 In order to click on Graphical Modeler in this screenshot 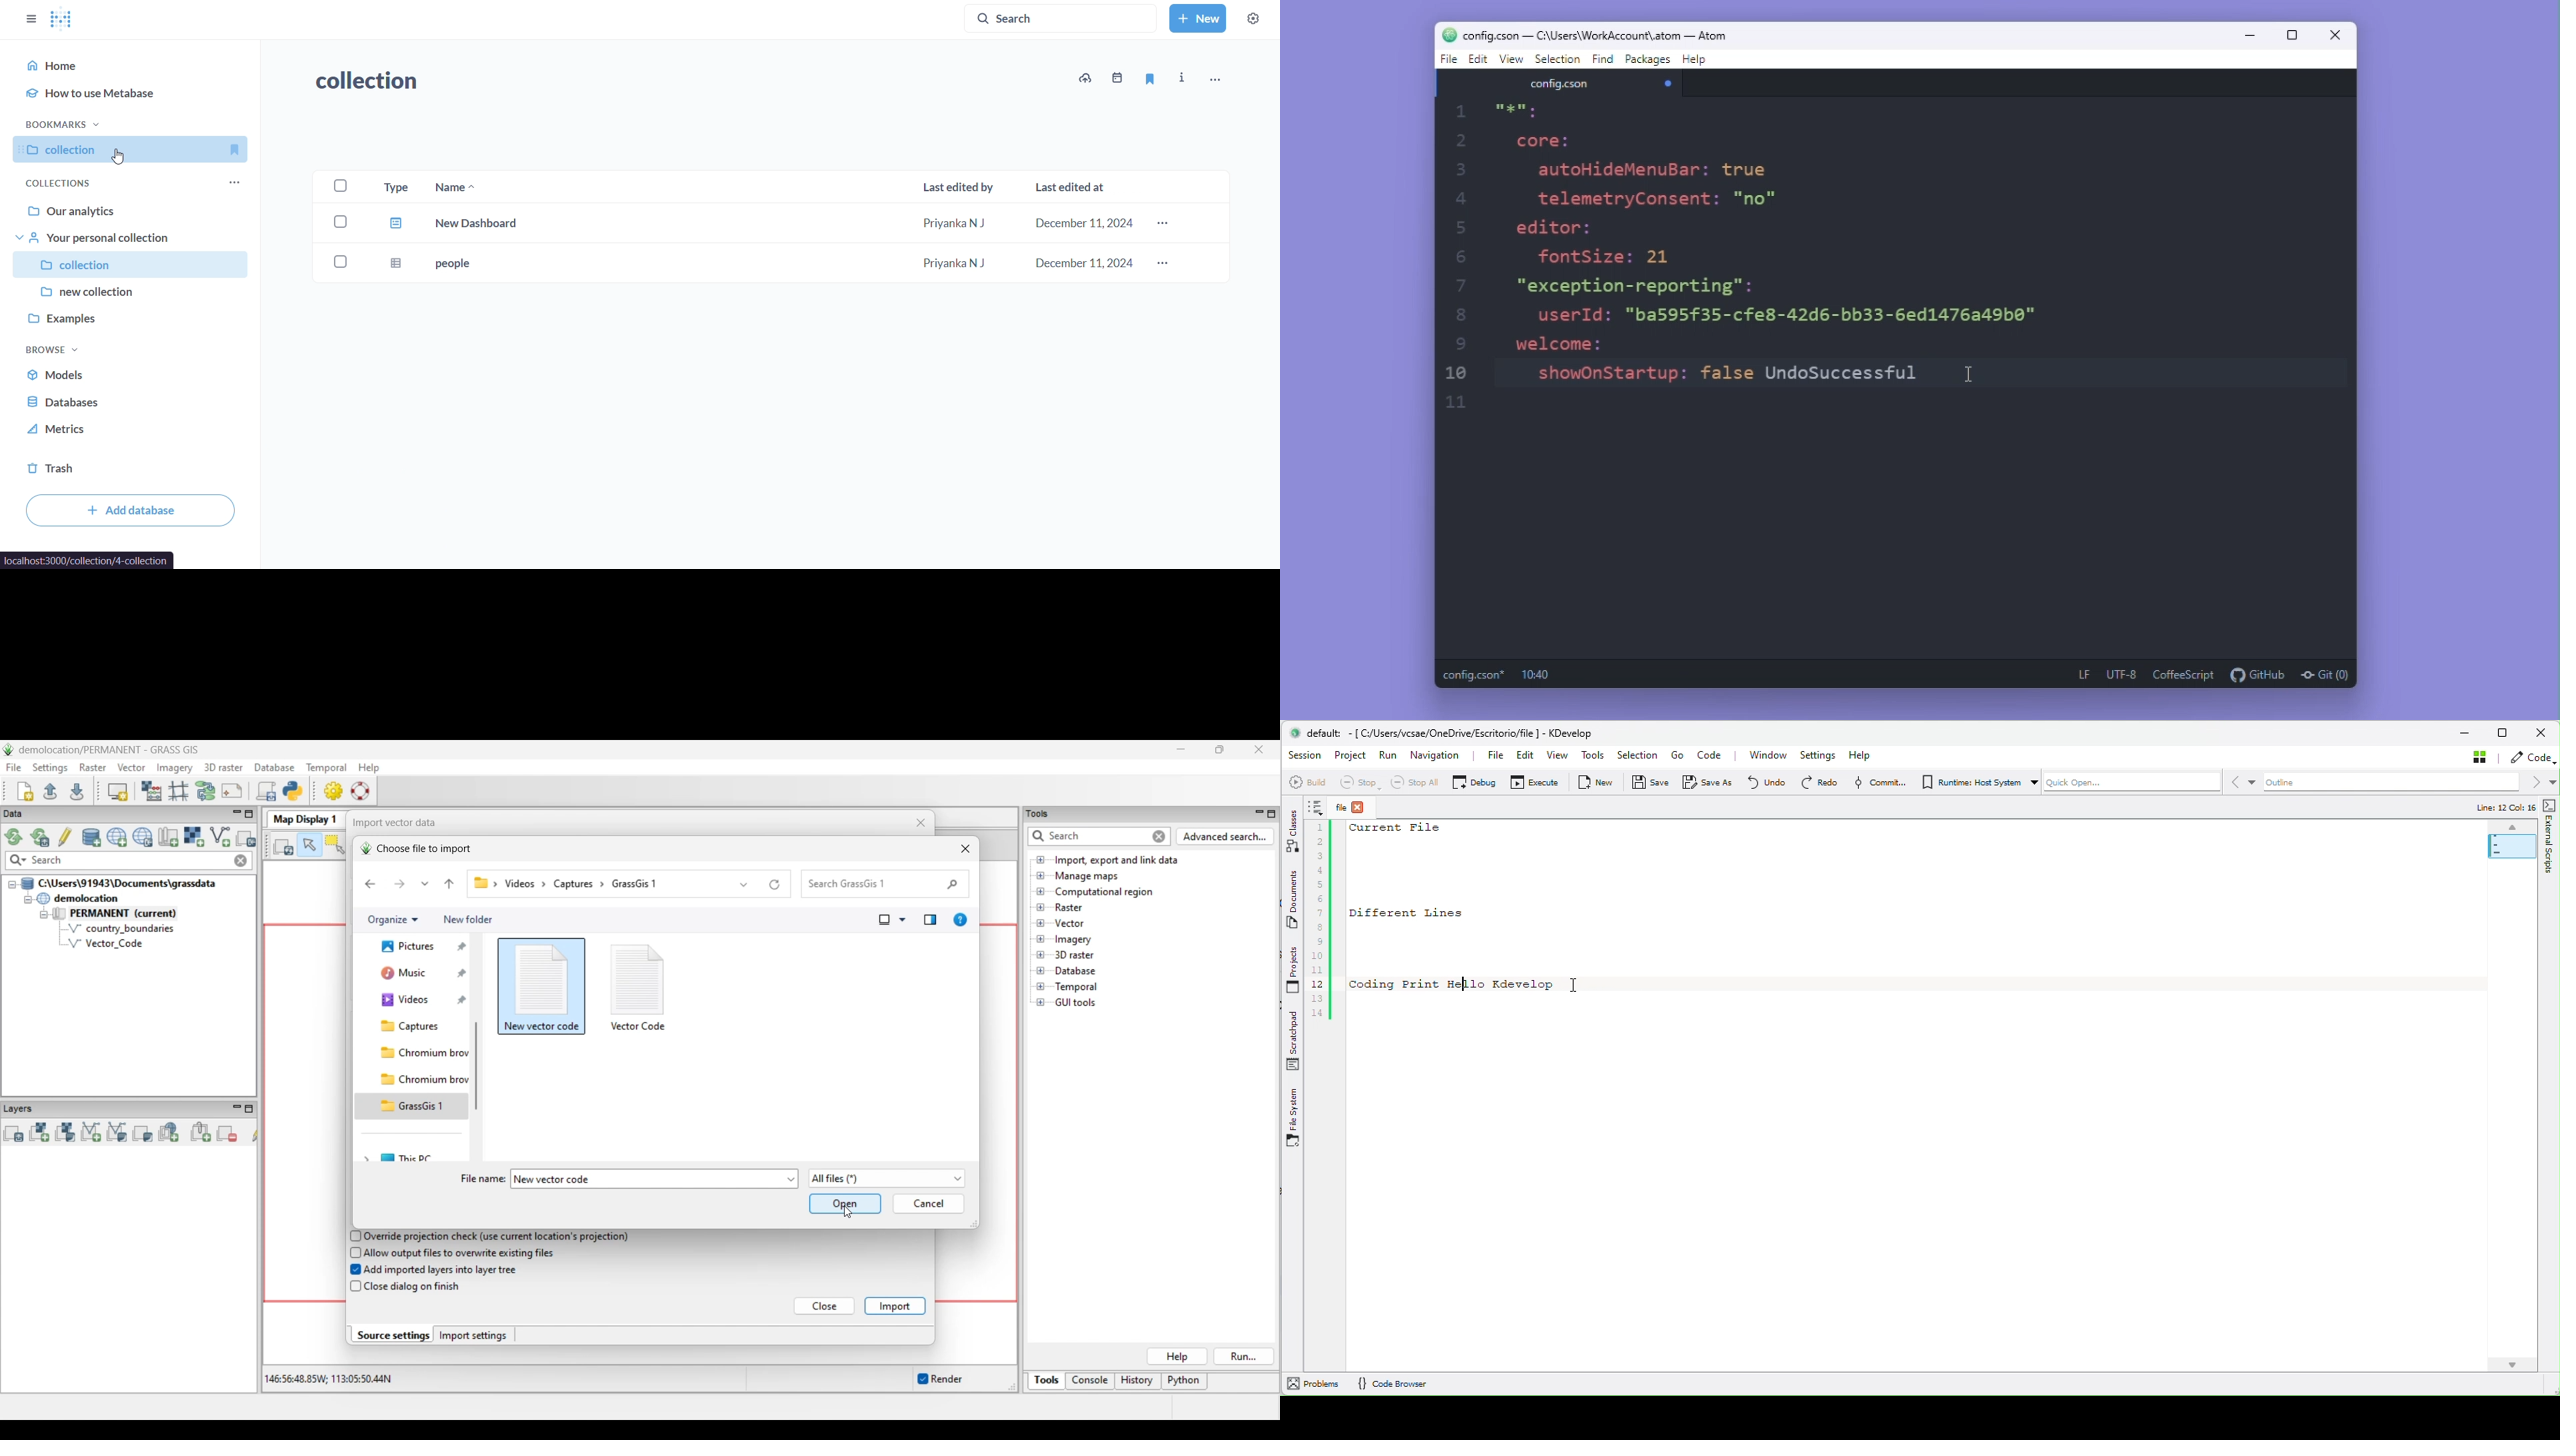, I will do `click(206, 791)`.